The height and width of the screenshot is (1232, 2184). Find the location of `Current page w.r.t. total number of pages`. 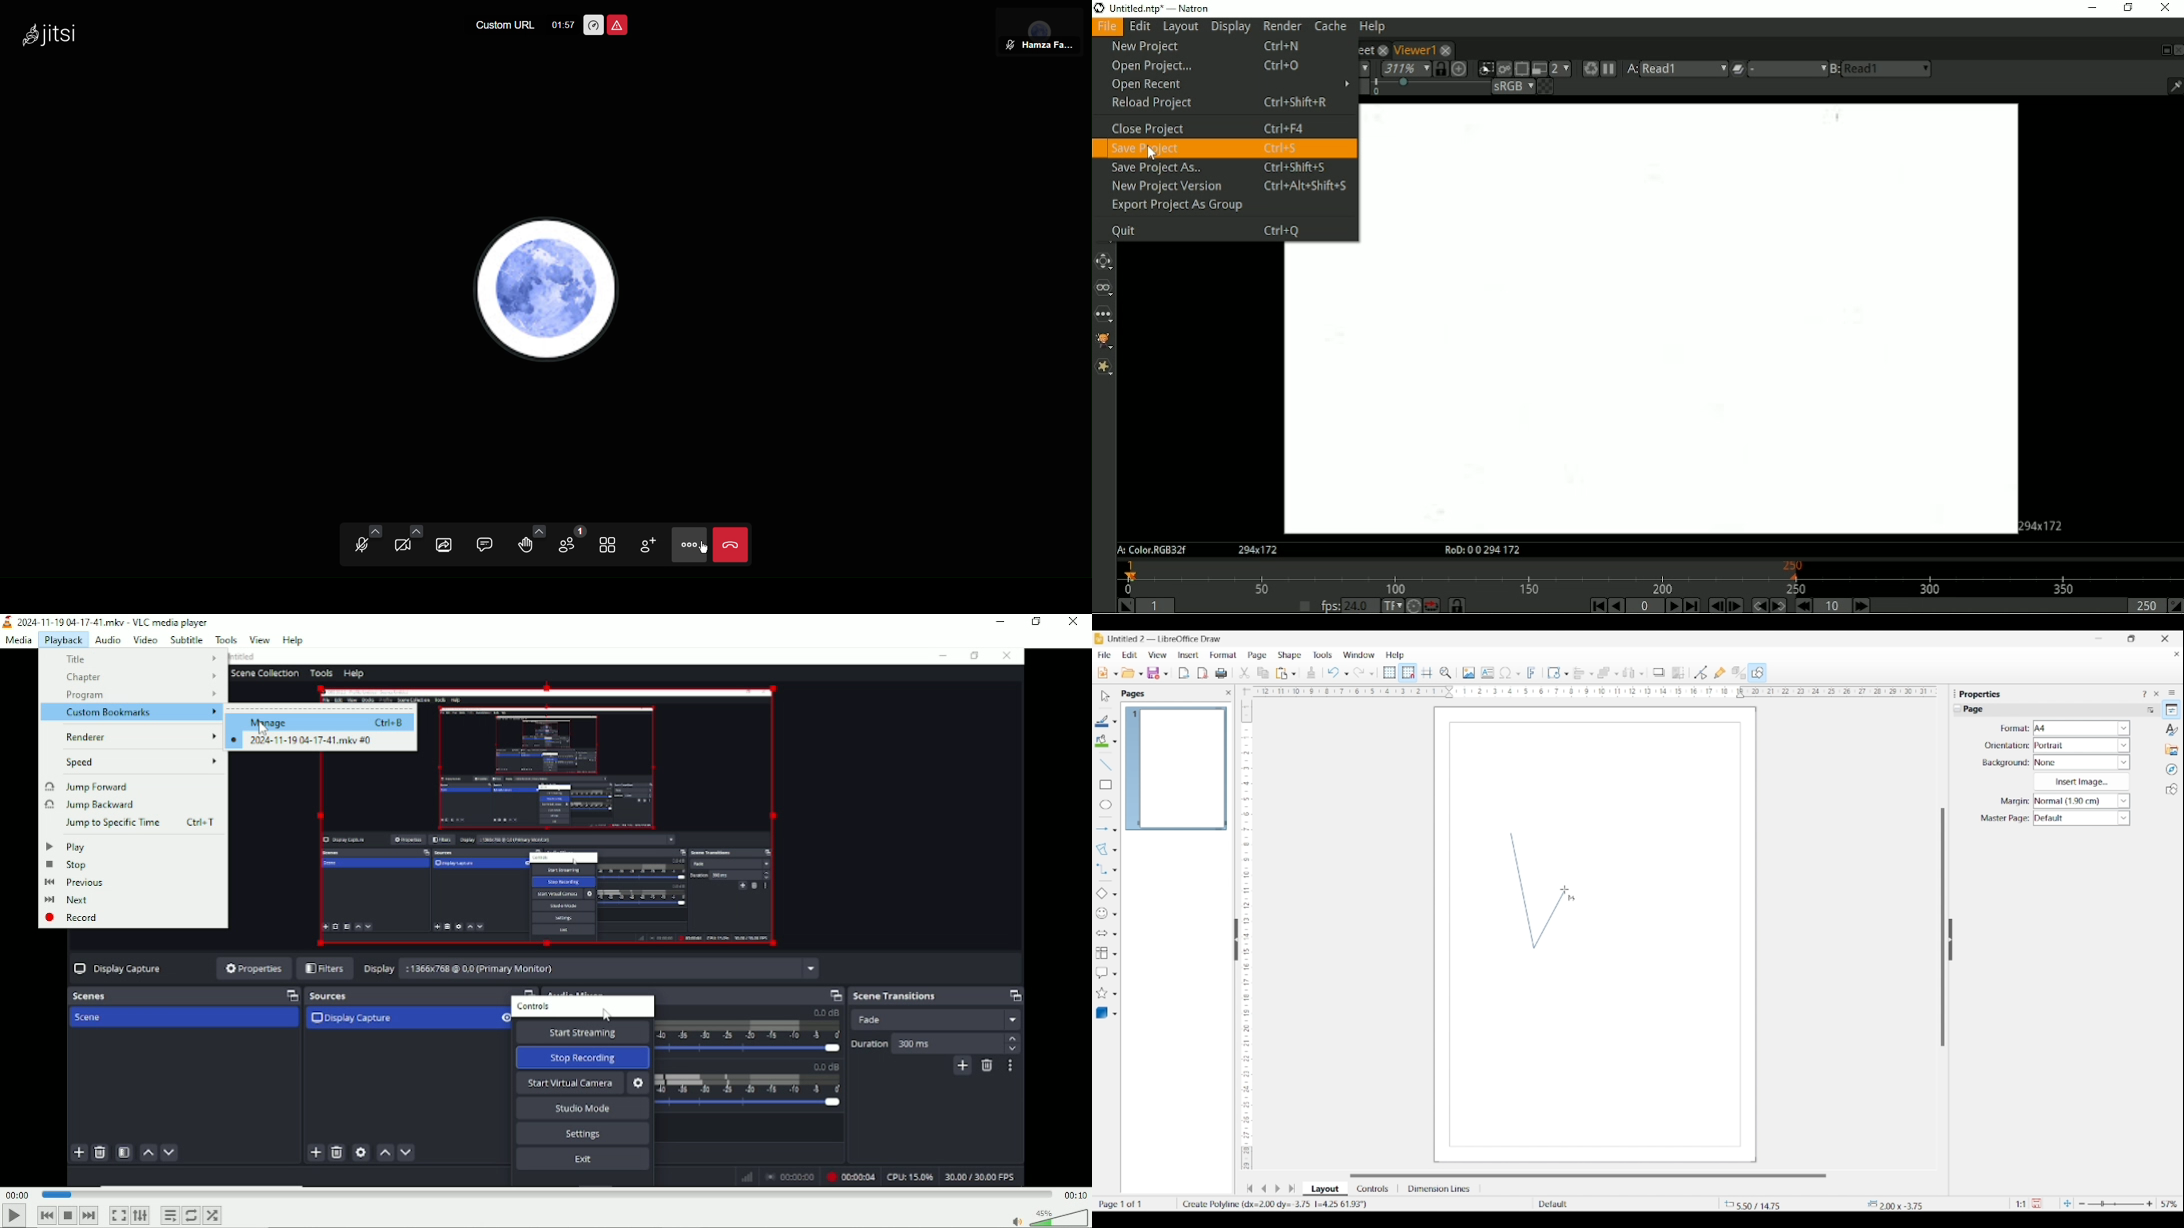

Current page w.r.t. total number of pages is located at coordinates (1134, 1204).